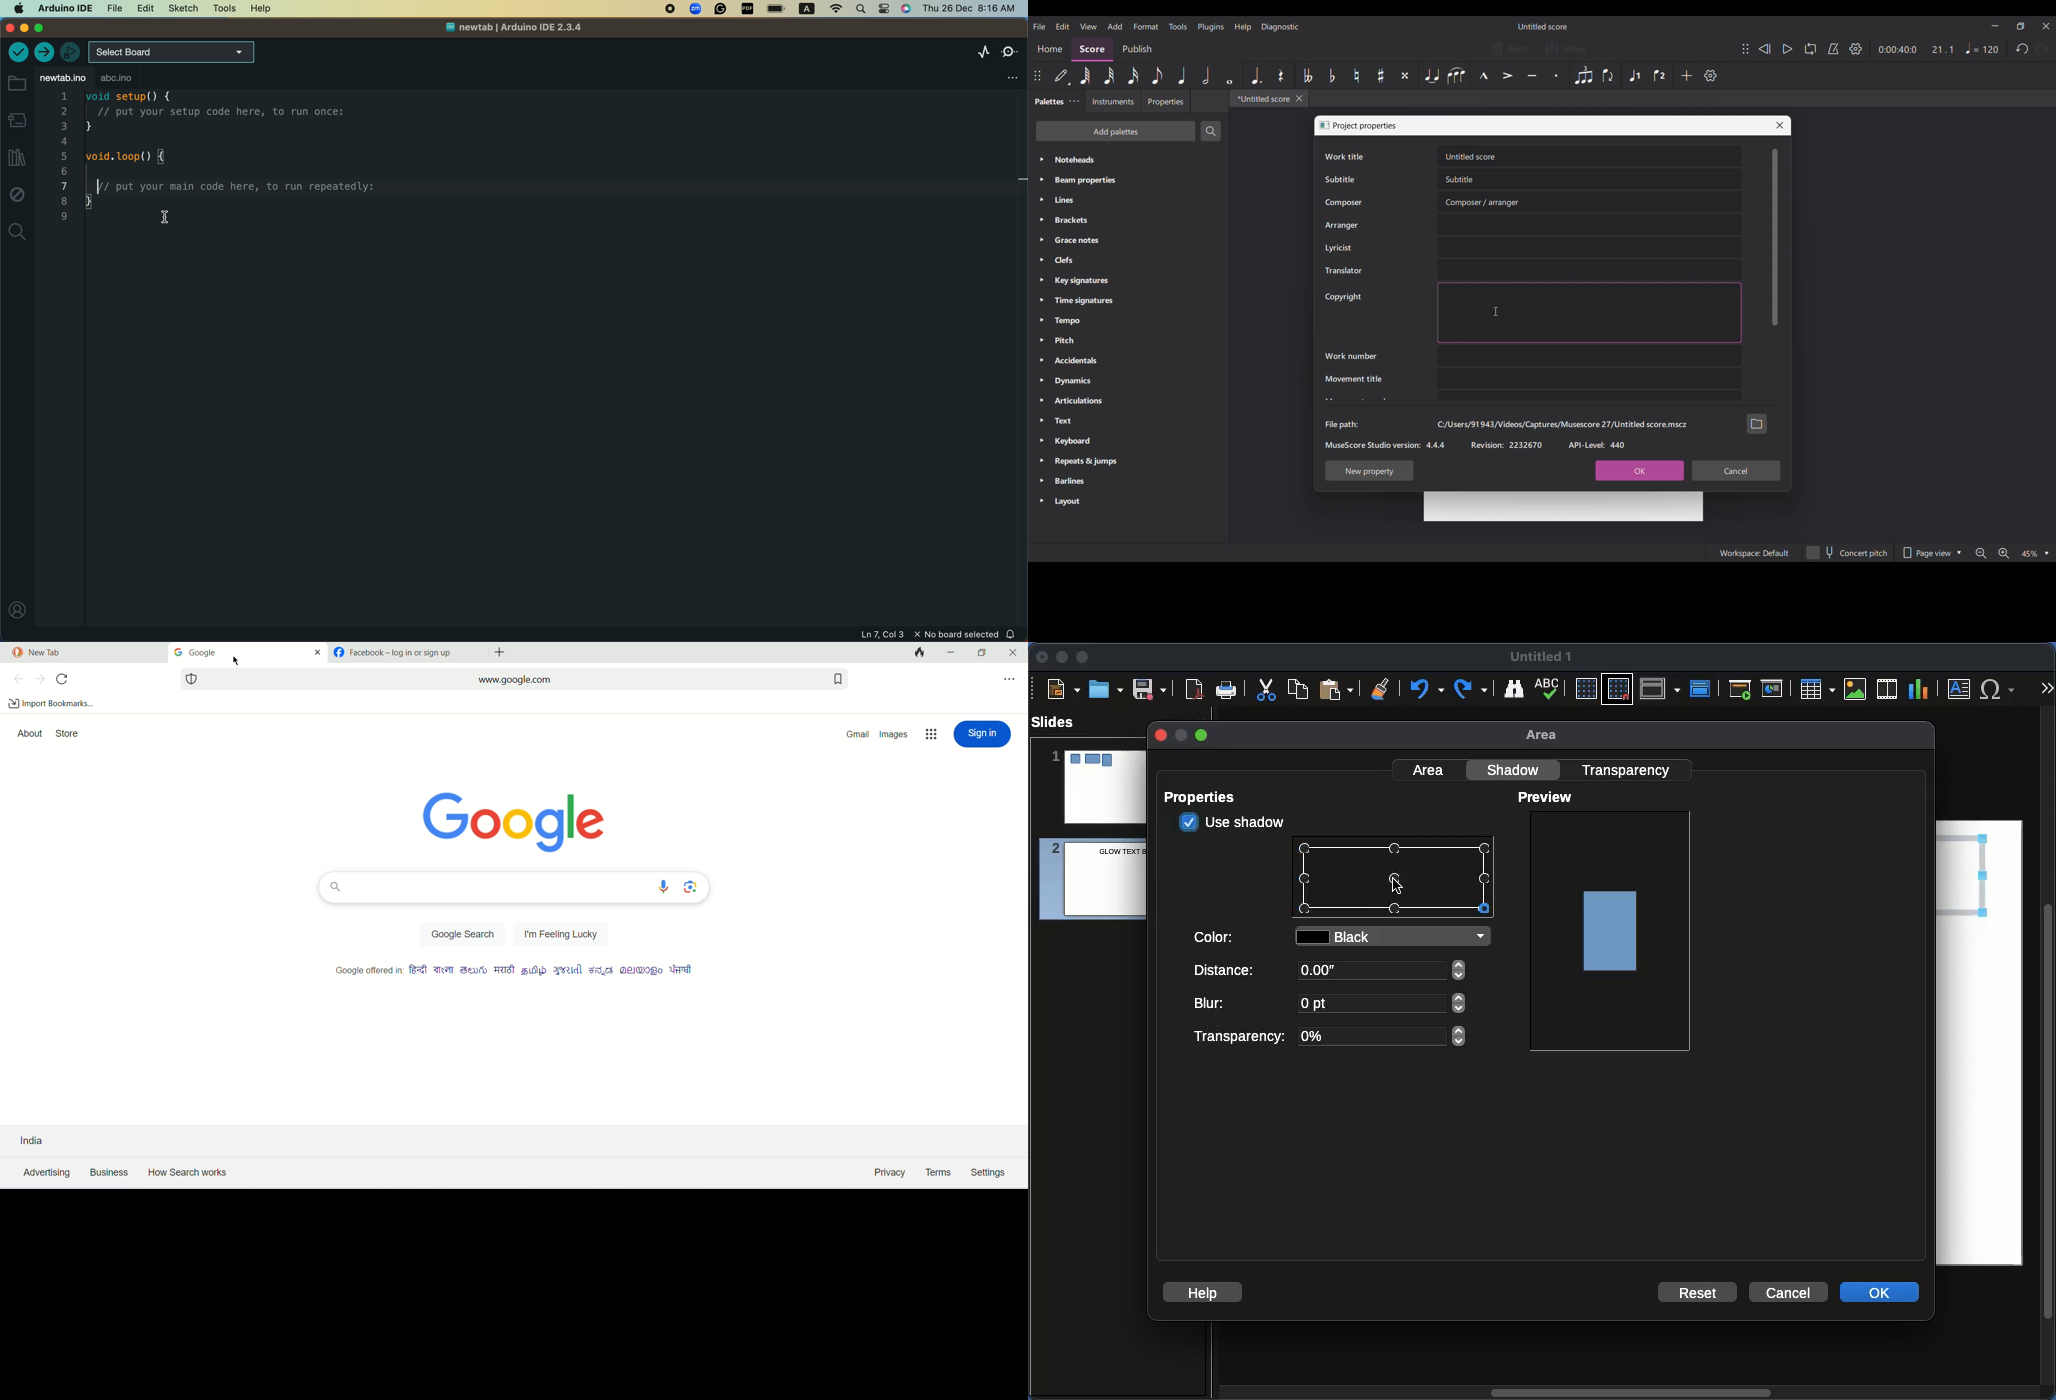  I want to click on New, so click(1063, 688).